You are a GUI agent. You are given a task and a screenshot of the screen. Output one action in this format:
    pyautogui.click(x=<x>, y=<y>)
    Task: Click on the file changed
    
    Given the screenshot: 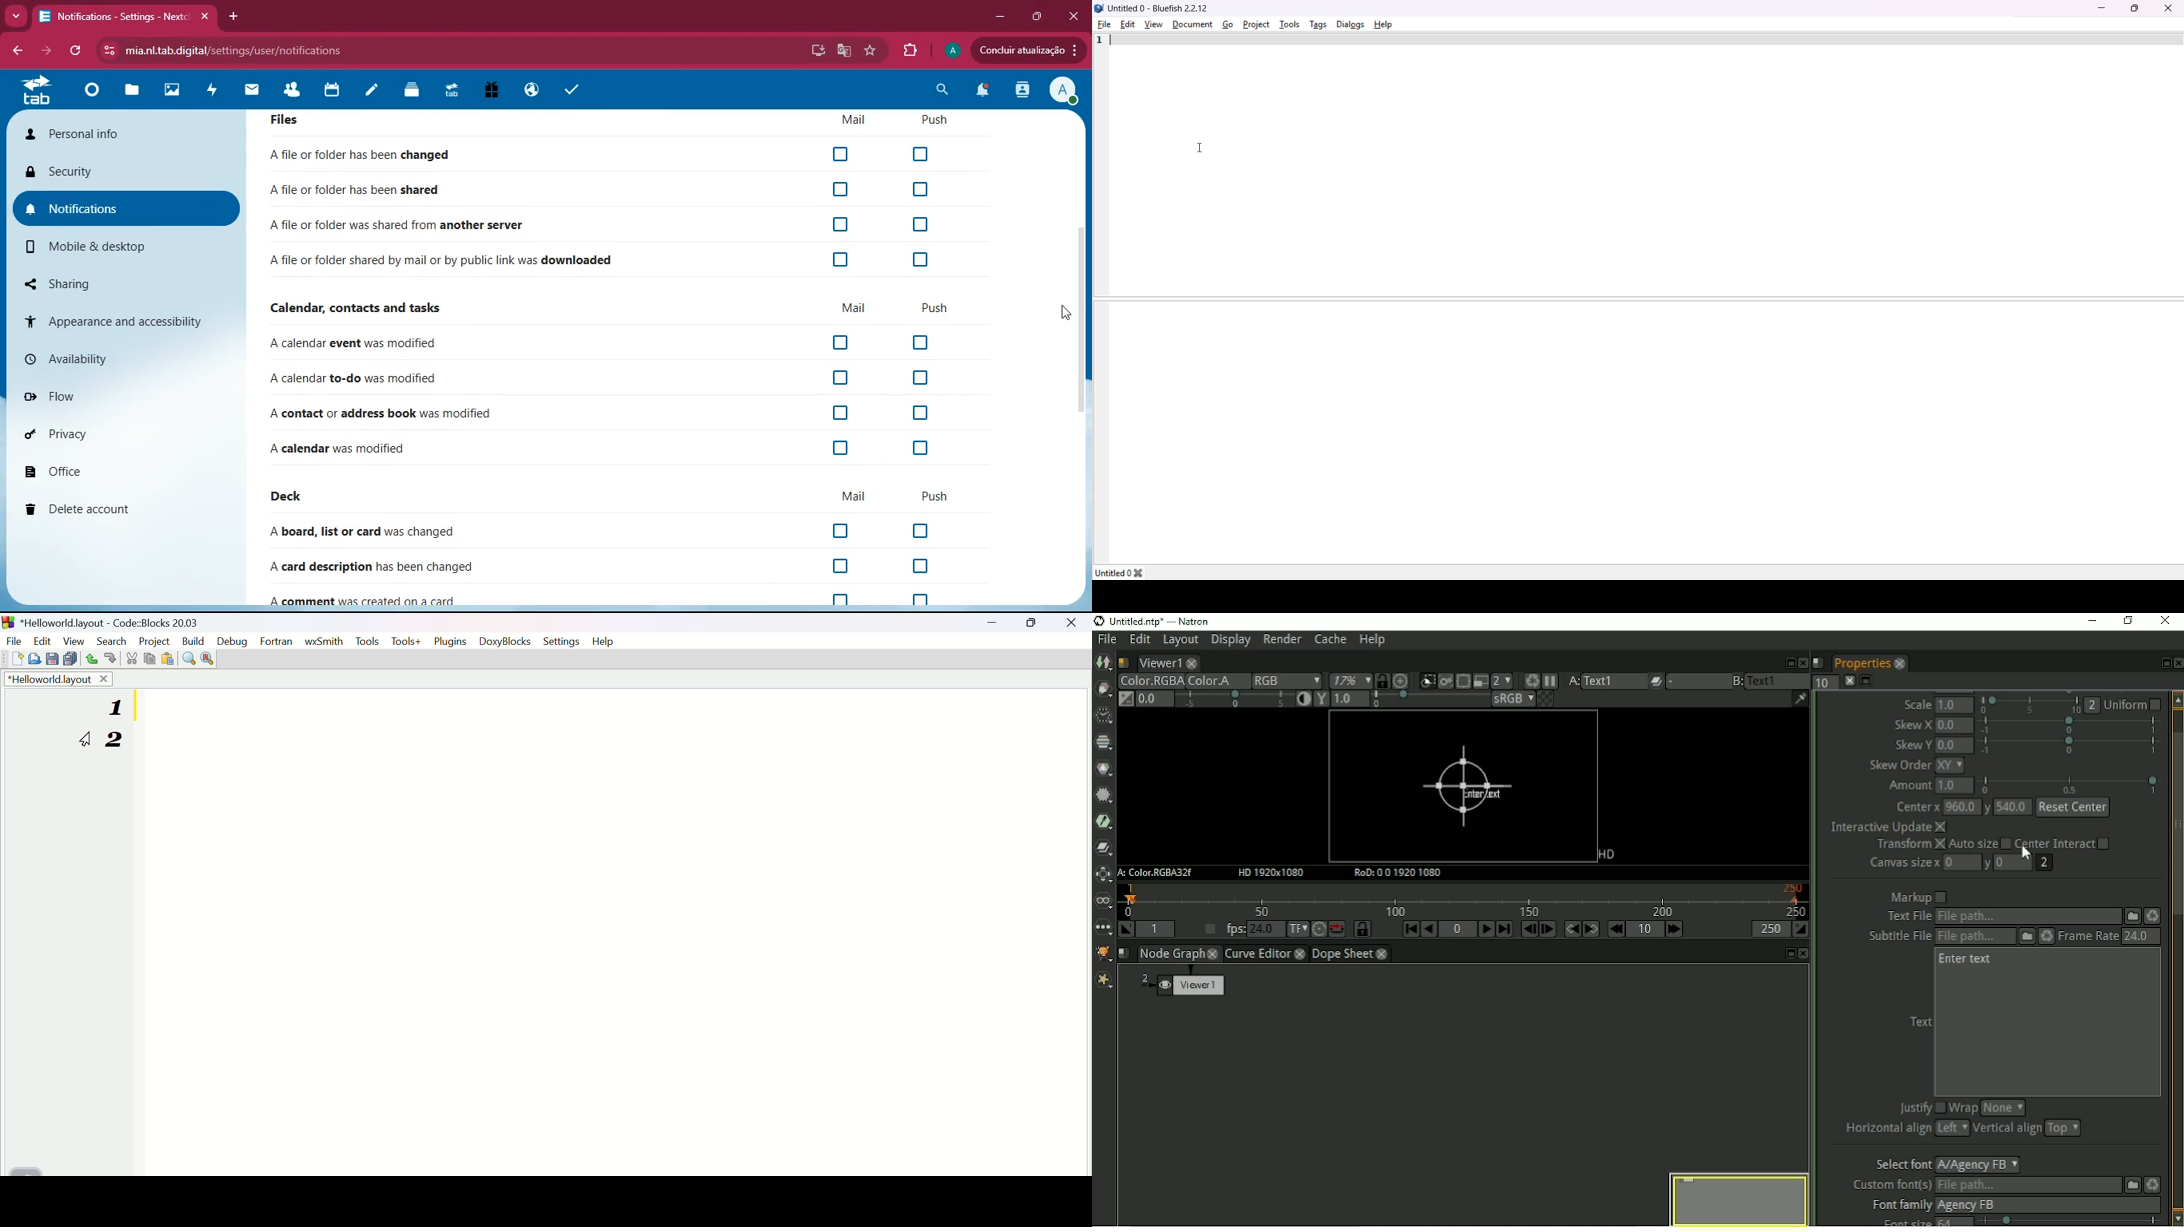 What is the action you would take?
    pyautogui.click(x=365, y=154)
    